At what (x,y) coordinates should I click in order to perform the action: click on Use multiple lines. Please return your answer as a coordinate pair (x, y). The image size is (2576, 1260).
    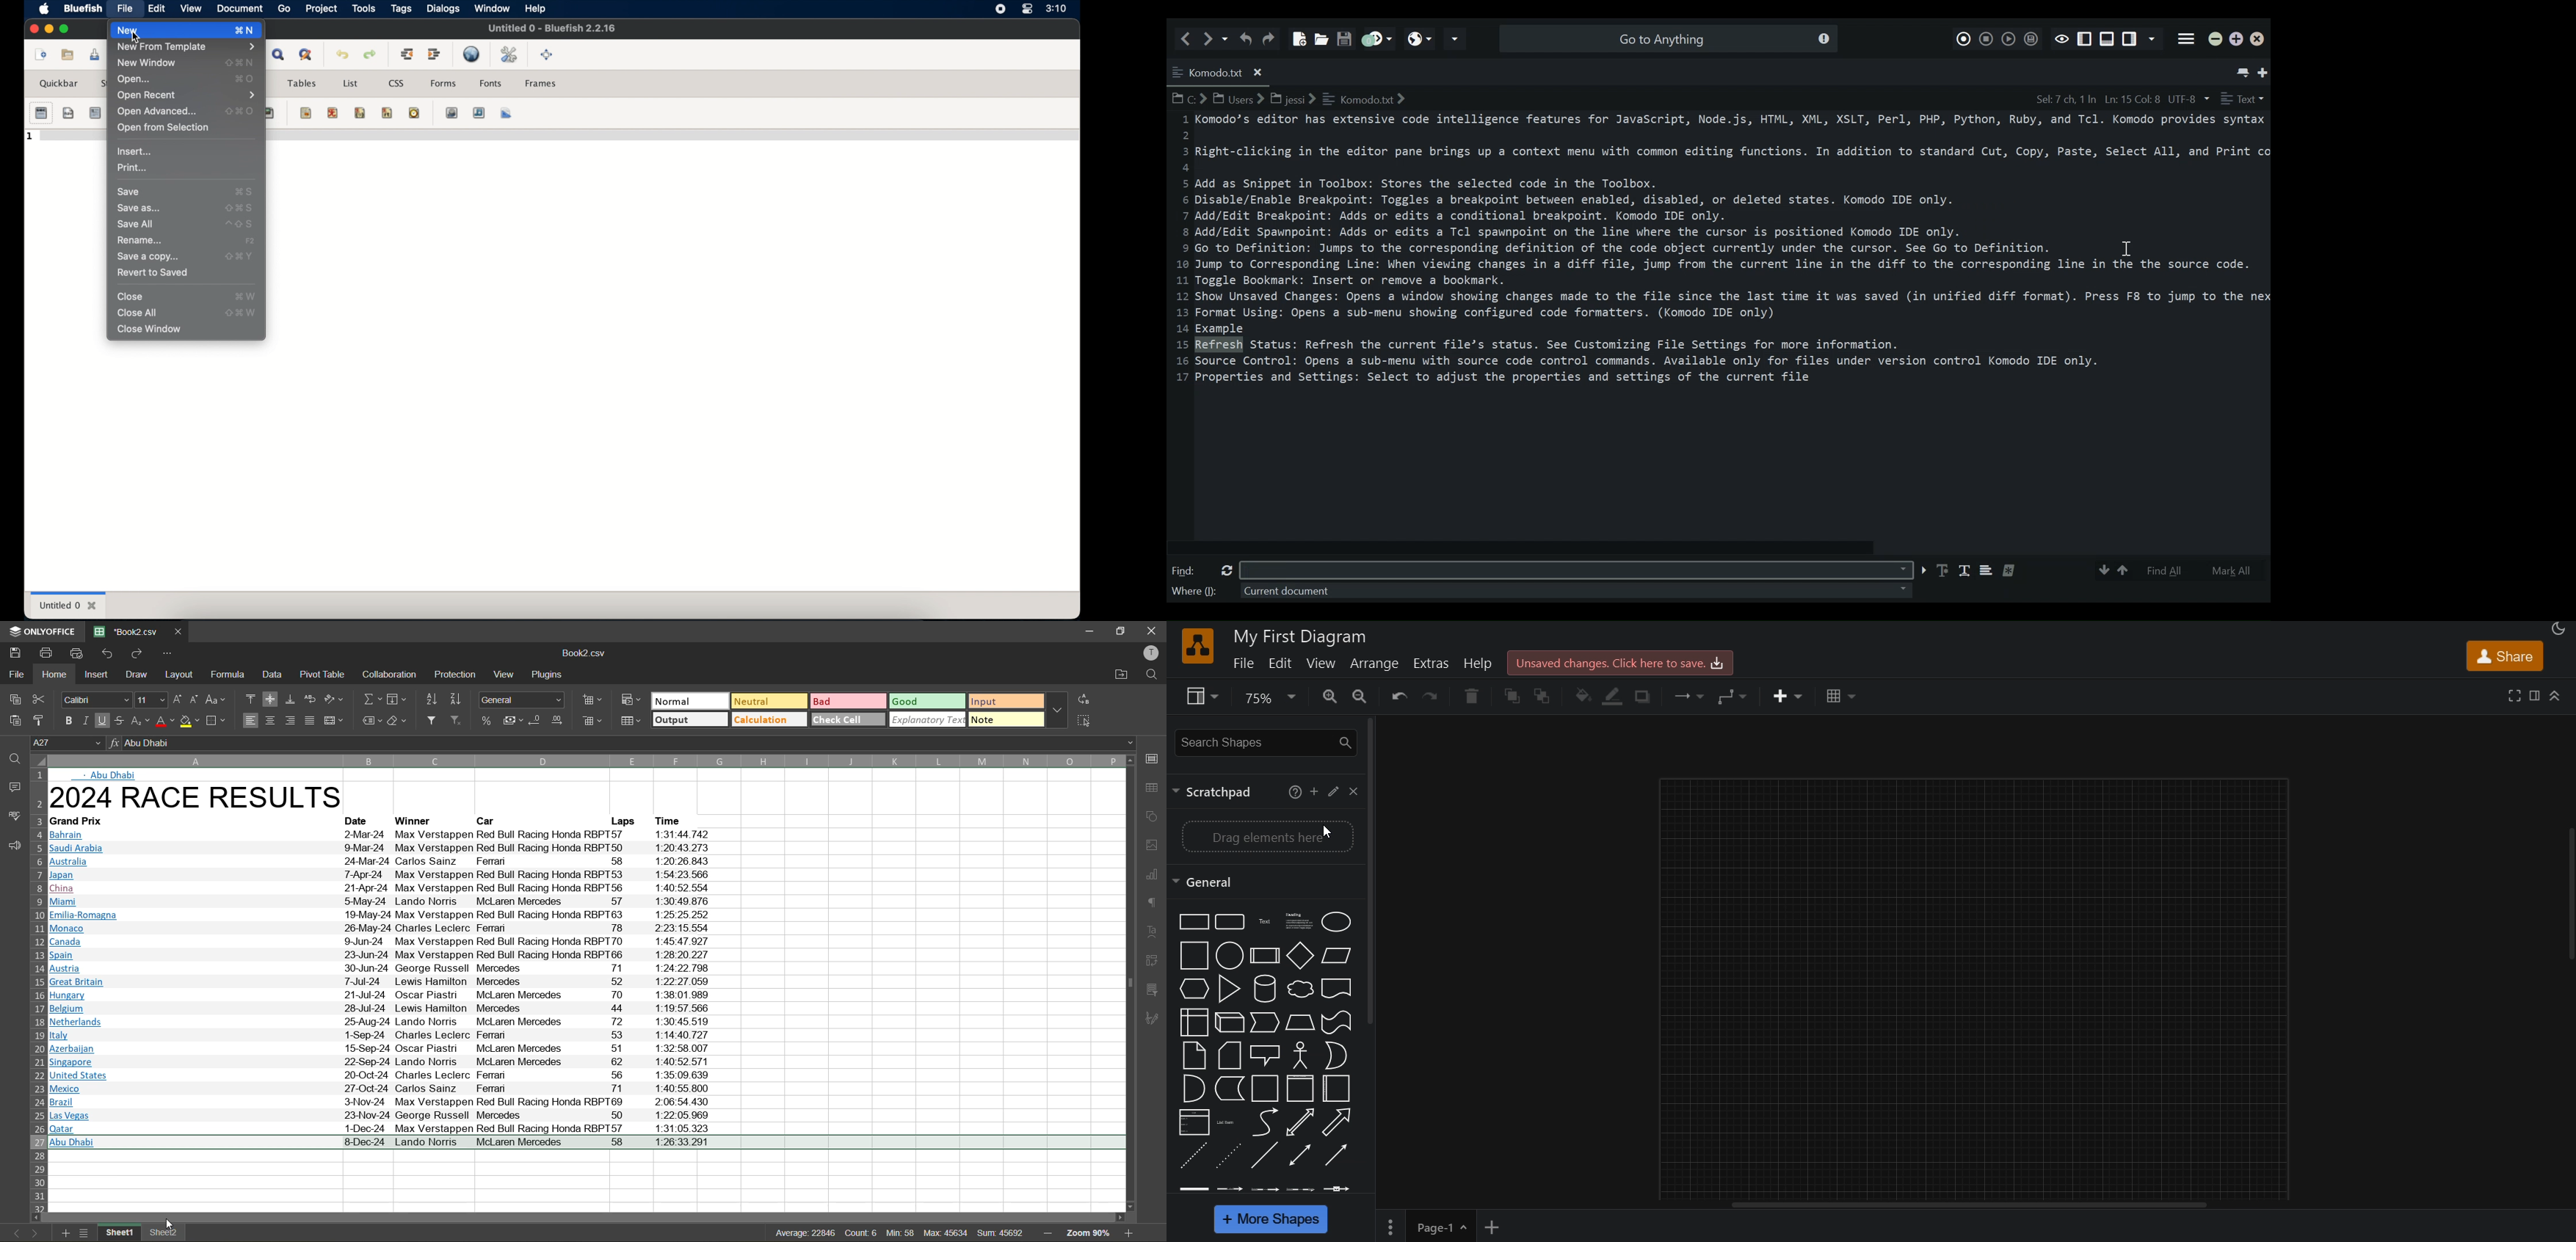
    Looking at the image, I should click on (1986, 572).